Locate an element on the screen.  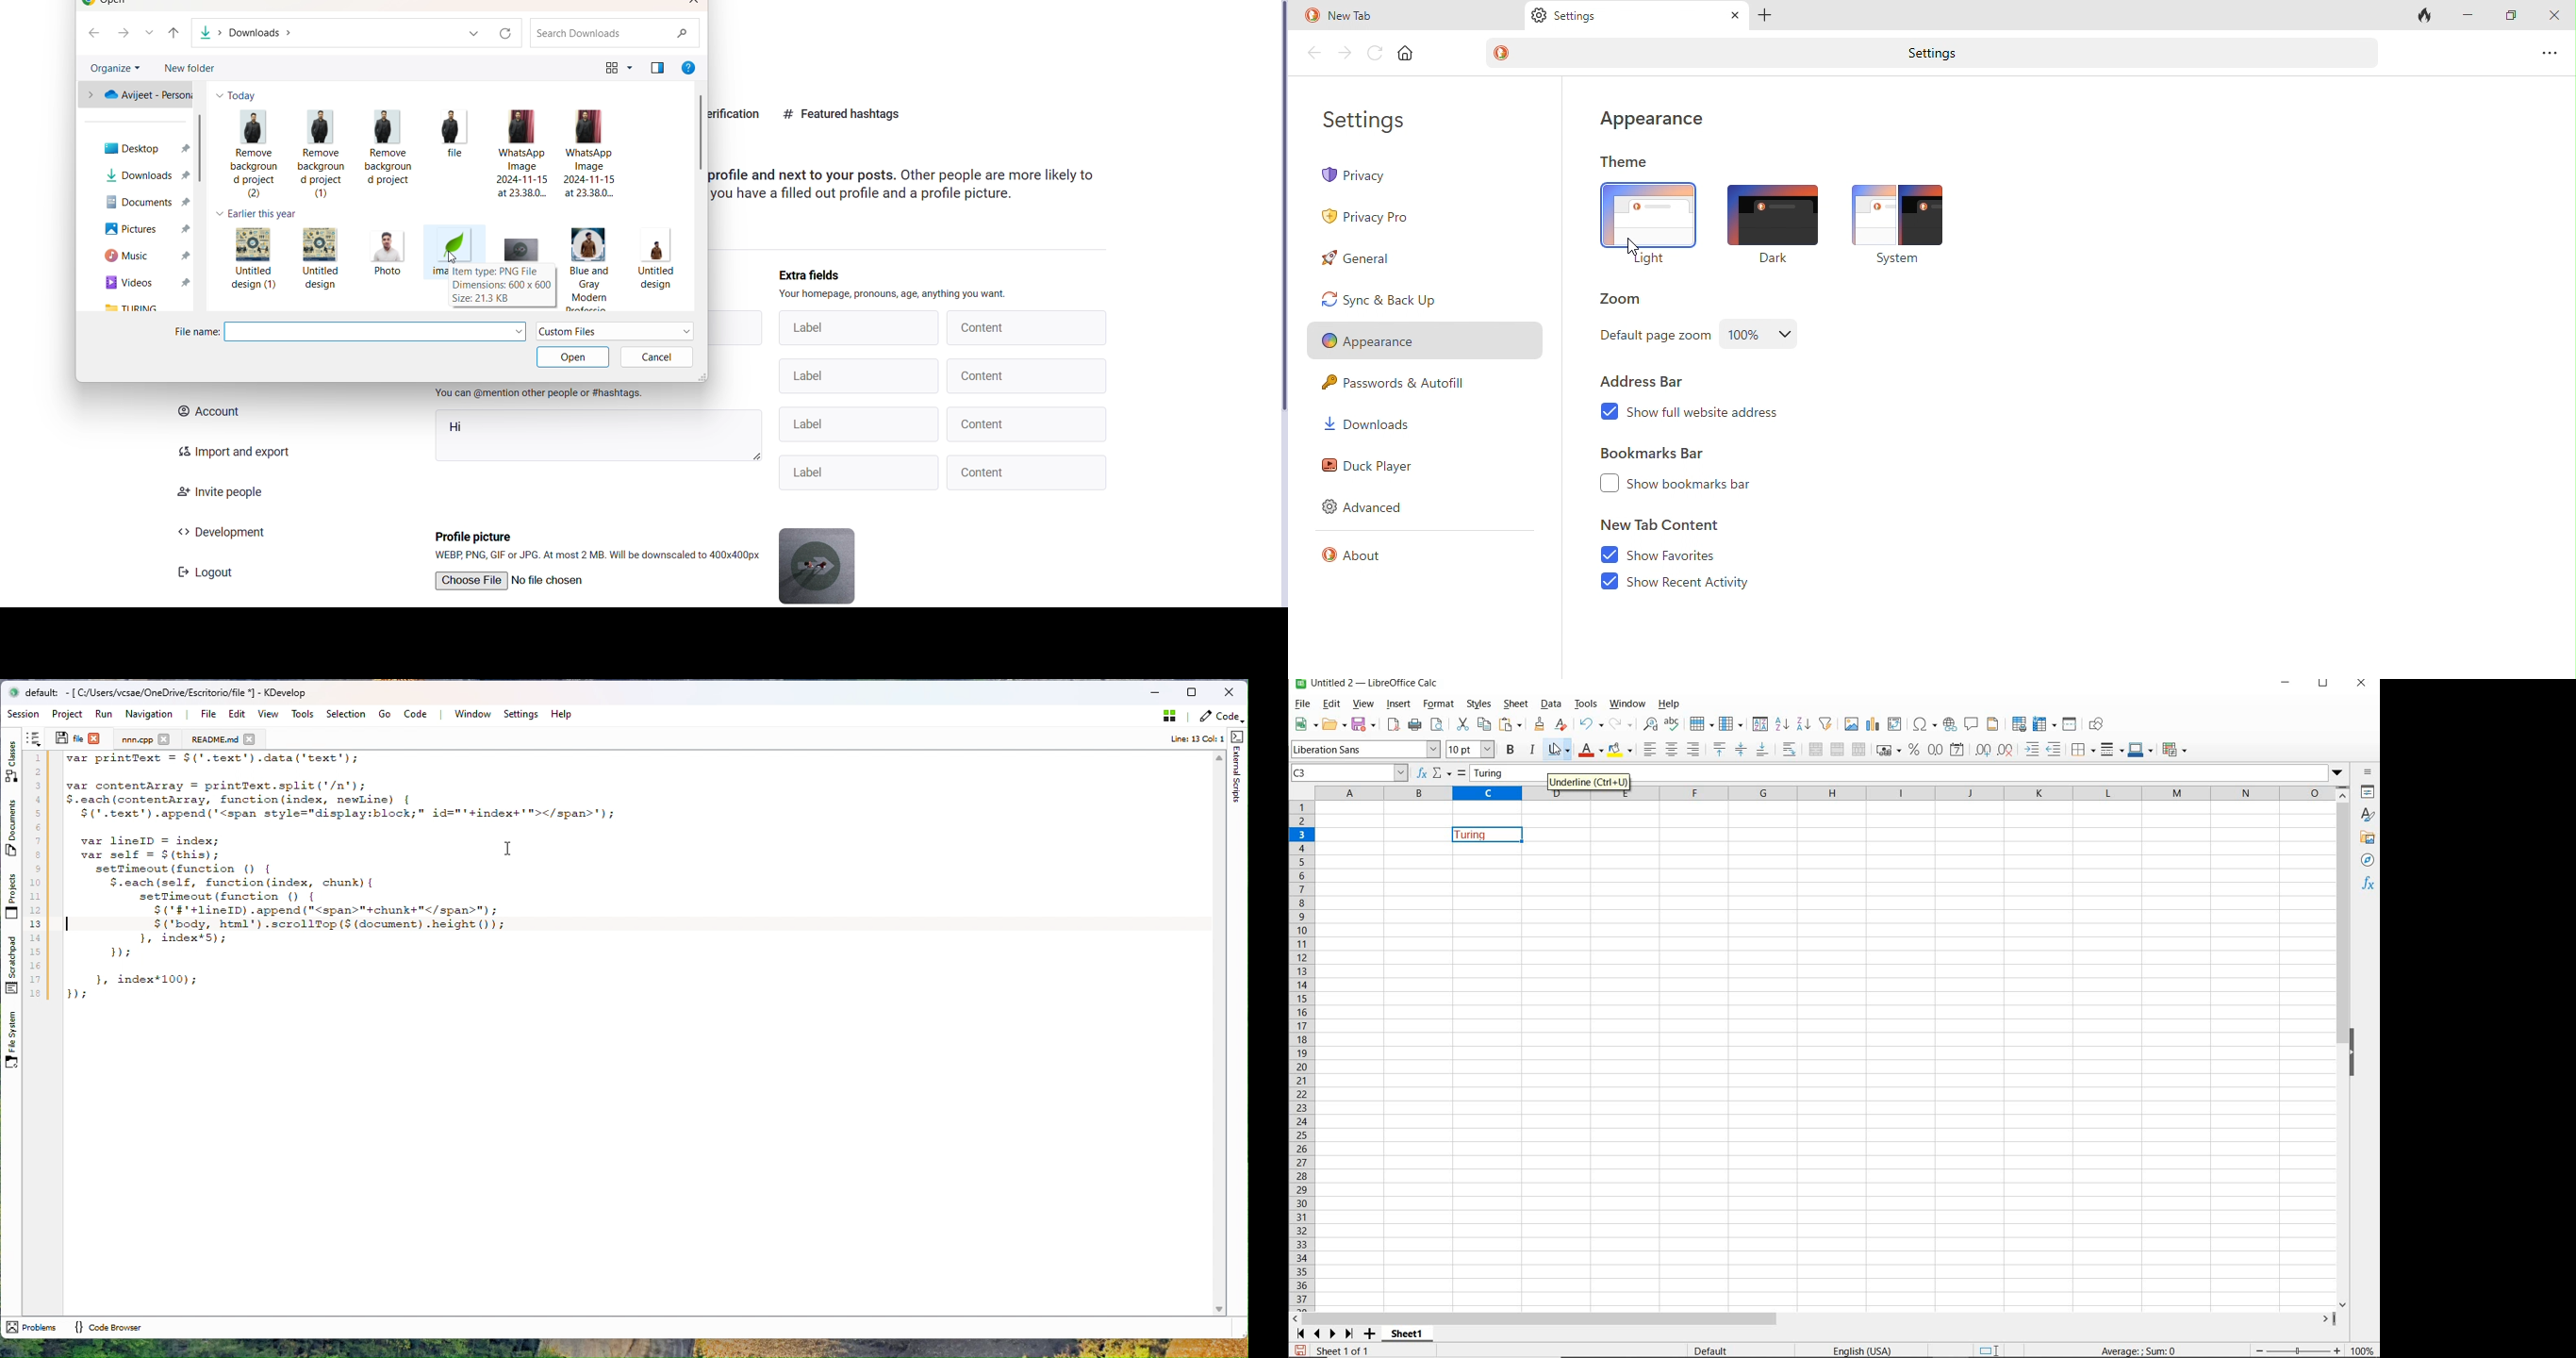
INSERT IMAGE is located at coordinates (1852, 724).